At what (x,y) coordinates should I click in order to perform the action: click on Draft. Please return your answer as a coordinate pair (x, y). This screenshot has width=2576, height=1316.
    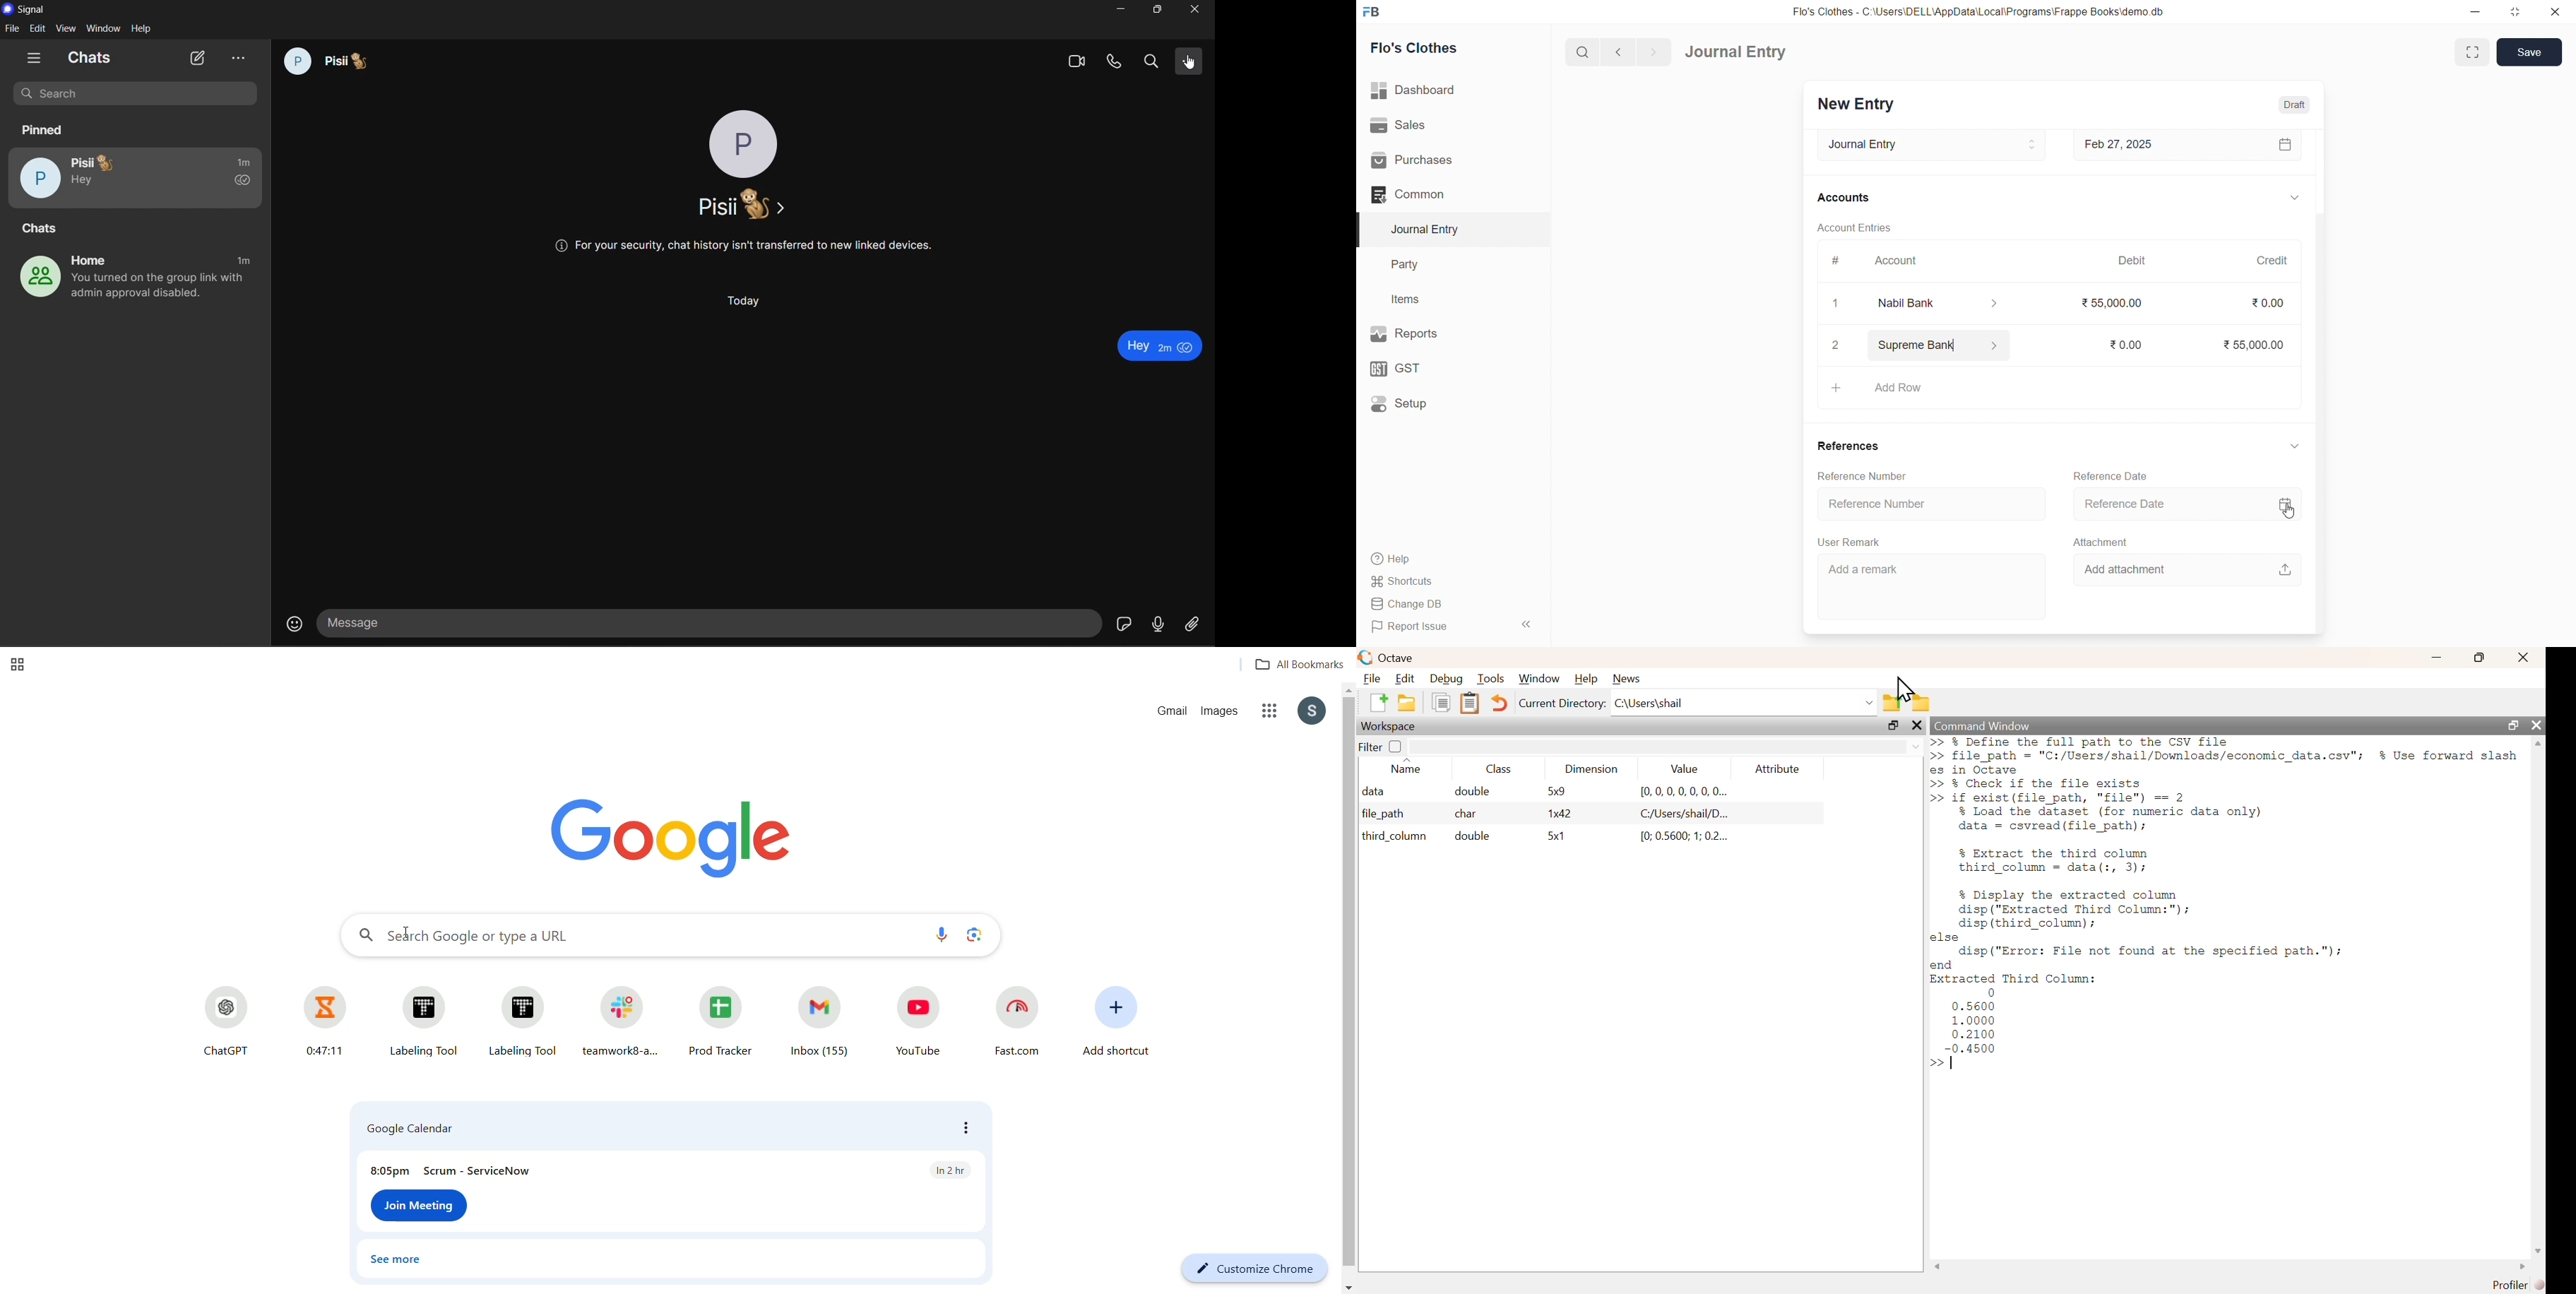
    Looking at the image, I should click on (2296, 104).